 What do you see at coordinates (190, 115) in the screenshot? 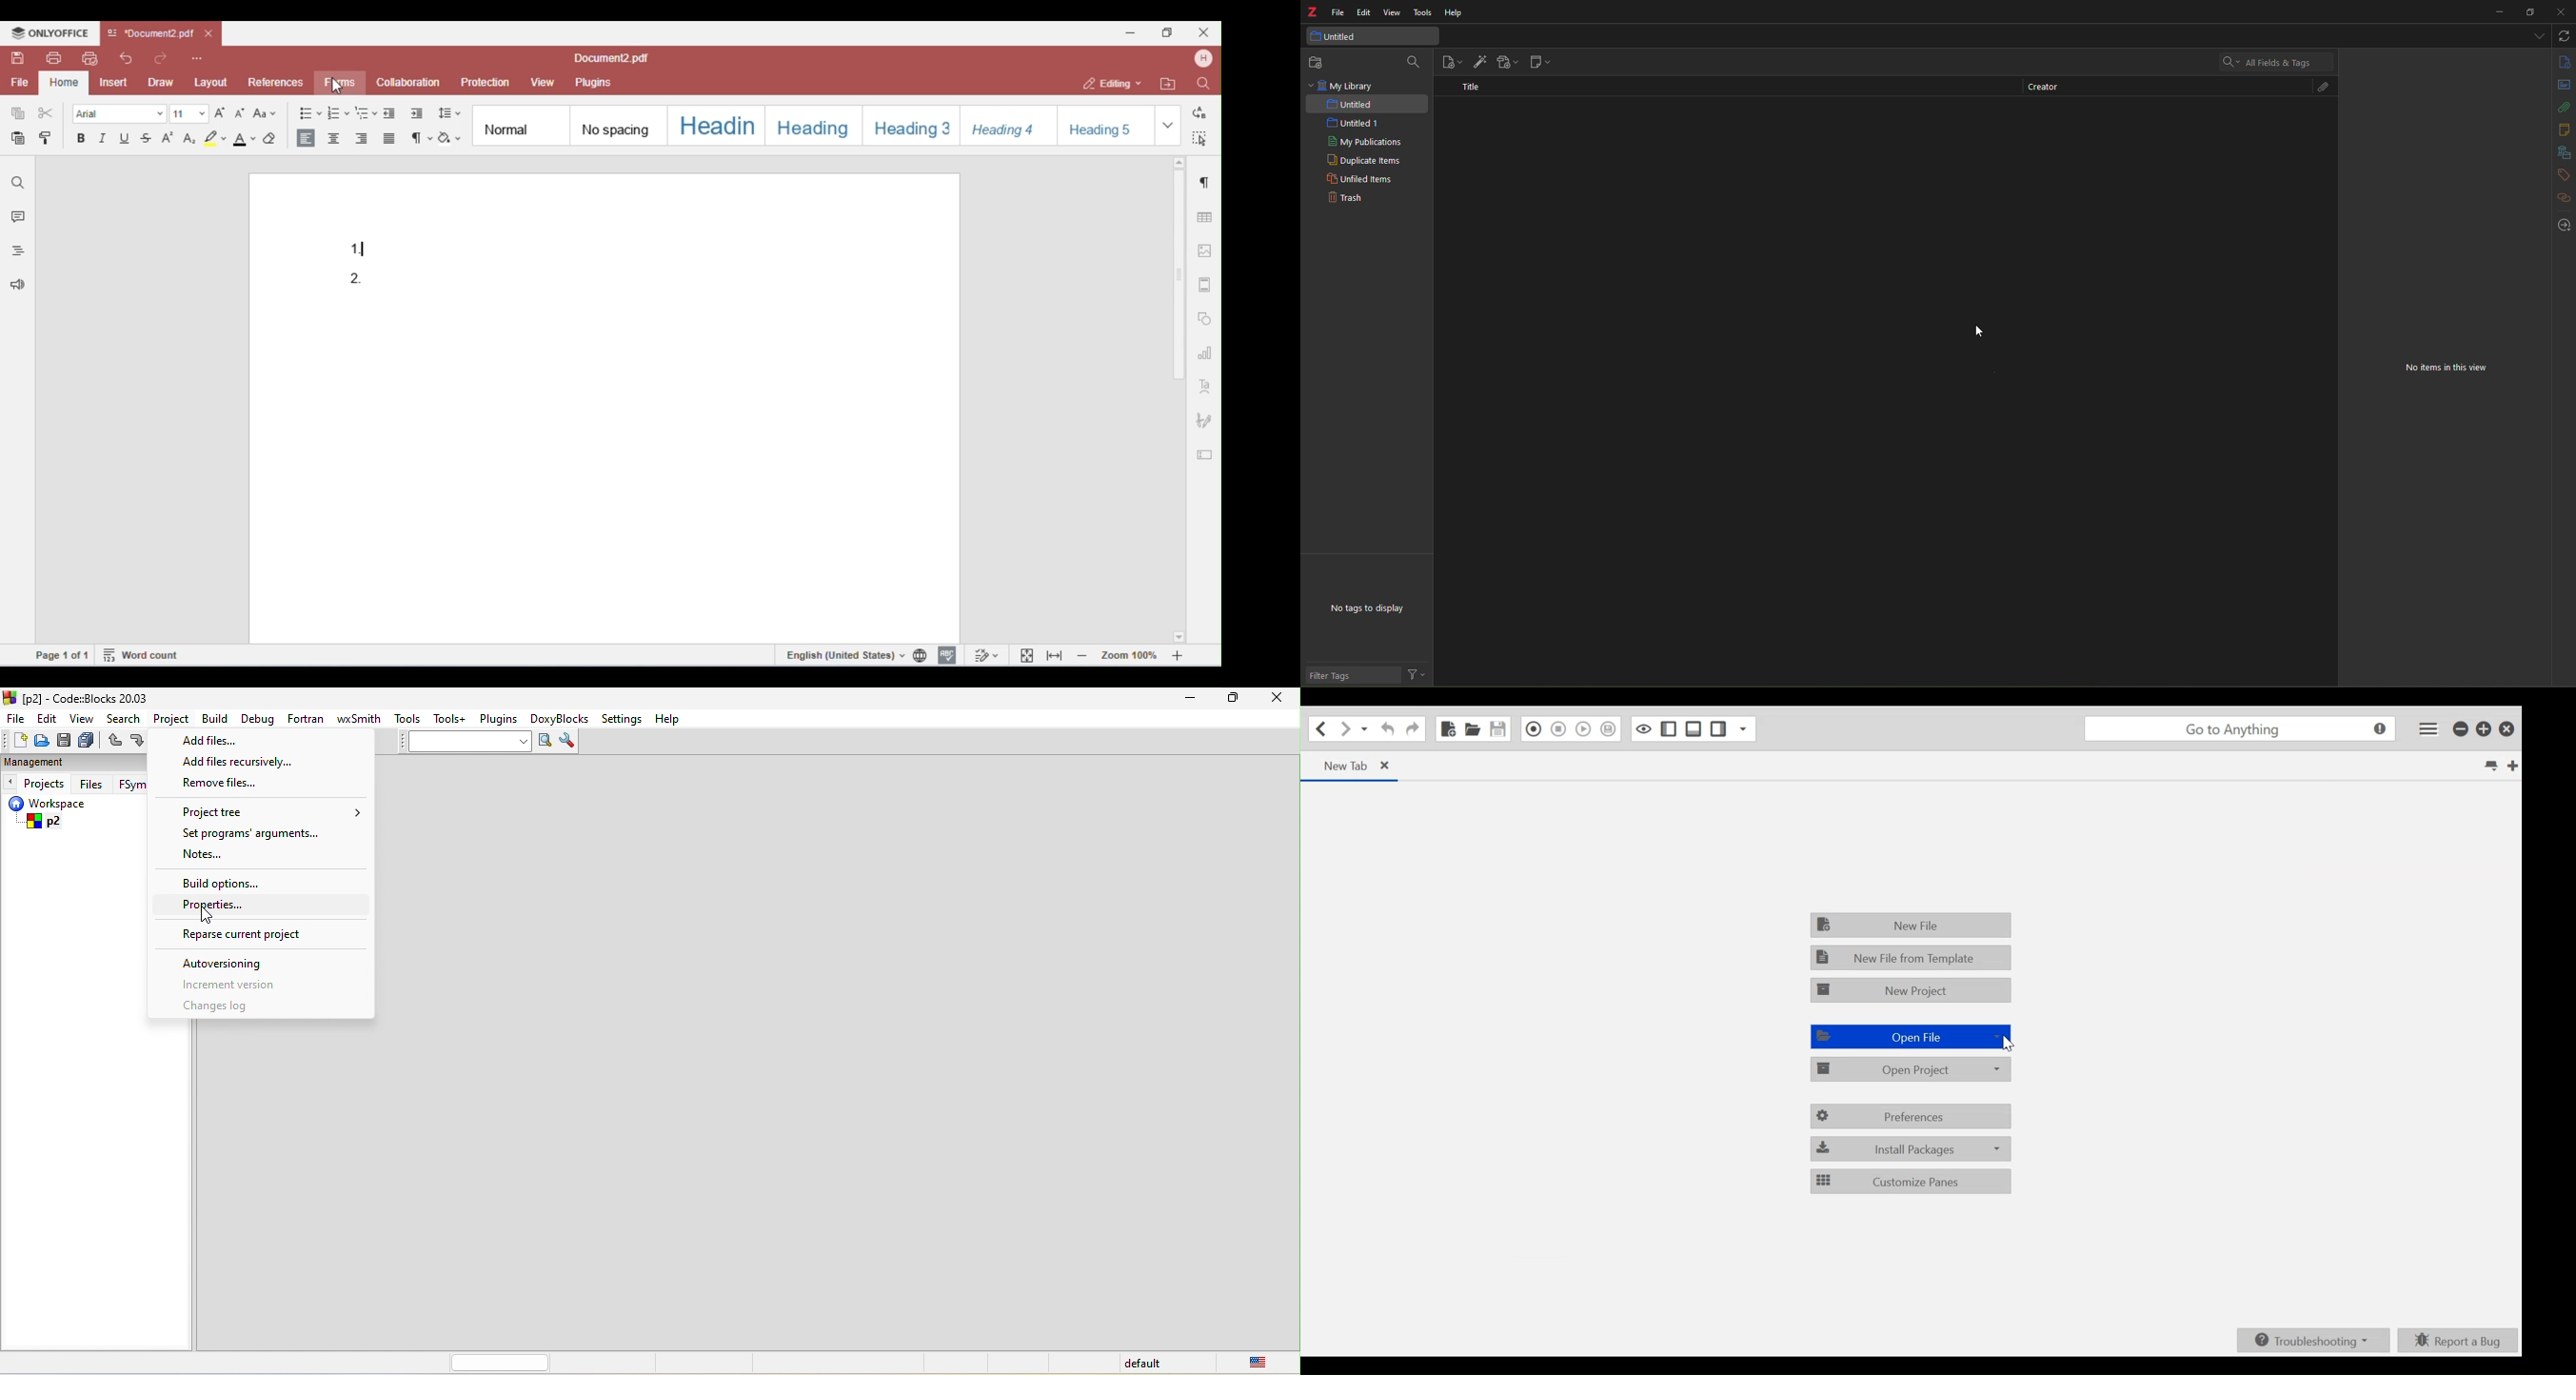
I see `font size` at bounding box center [190, 115].